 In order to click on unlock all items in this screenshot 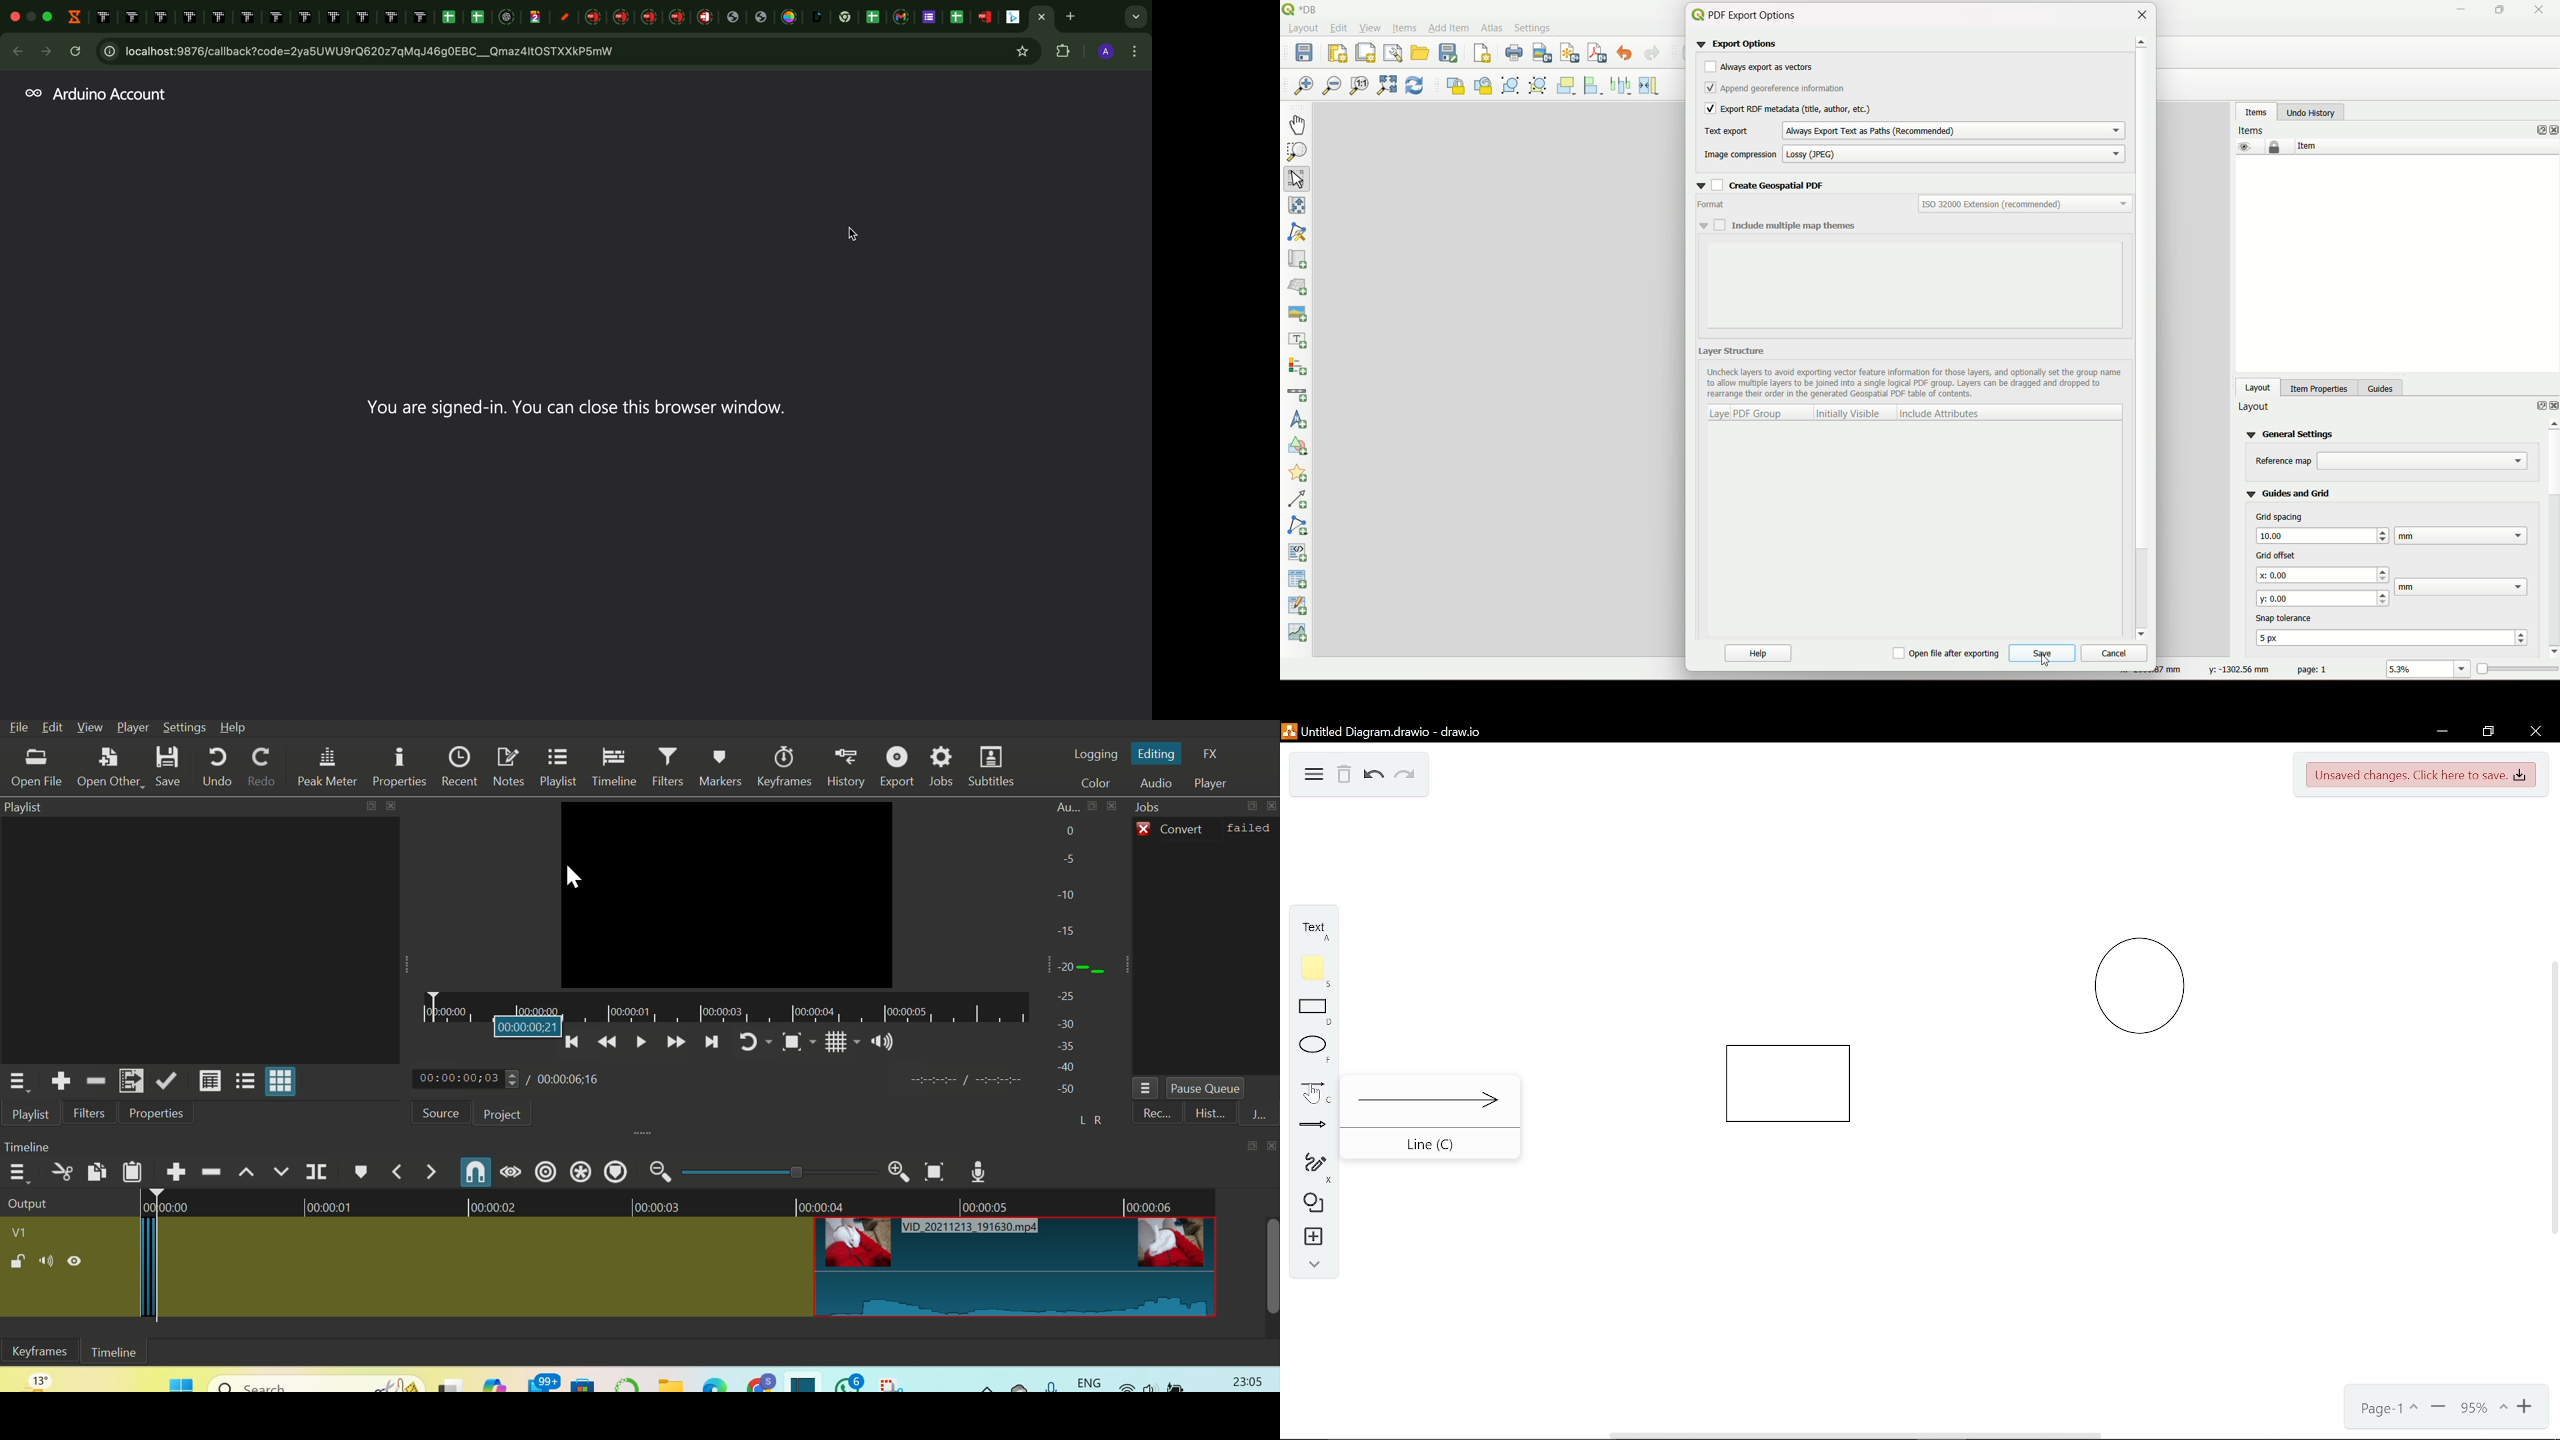, I will do `click(1483, 85)`.